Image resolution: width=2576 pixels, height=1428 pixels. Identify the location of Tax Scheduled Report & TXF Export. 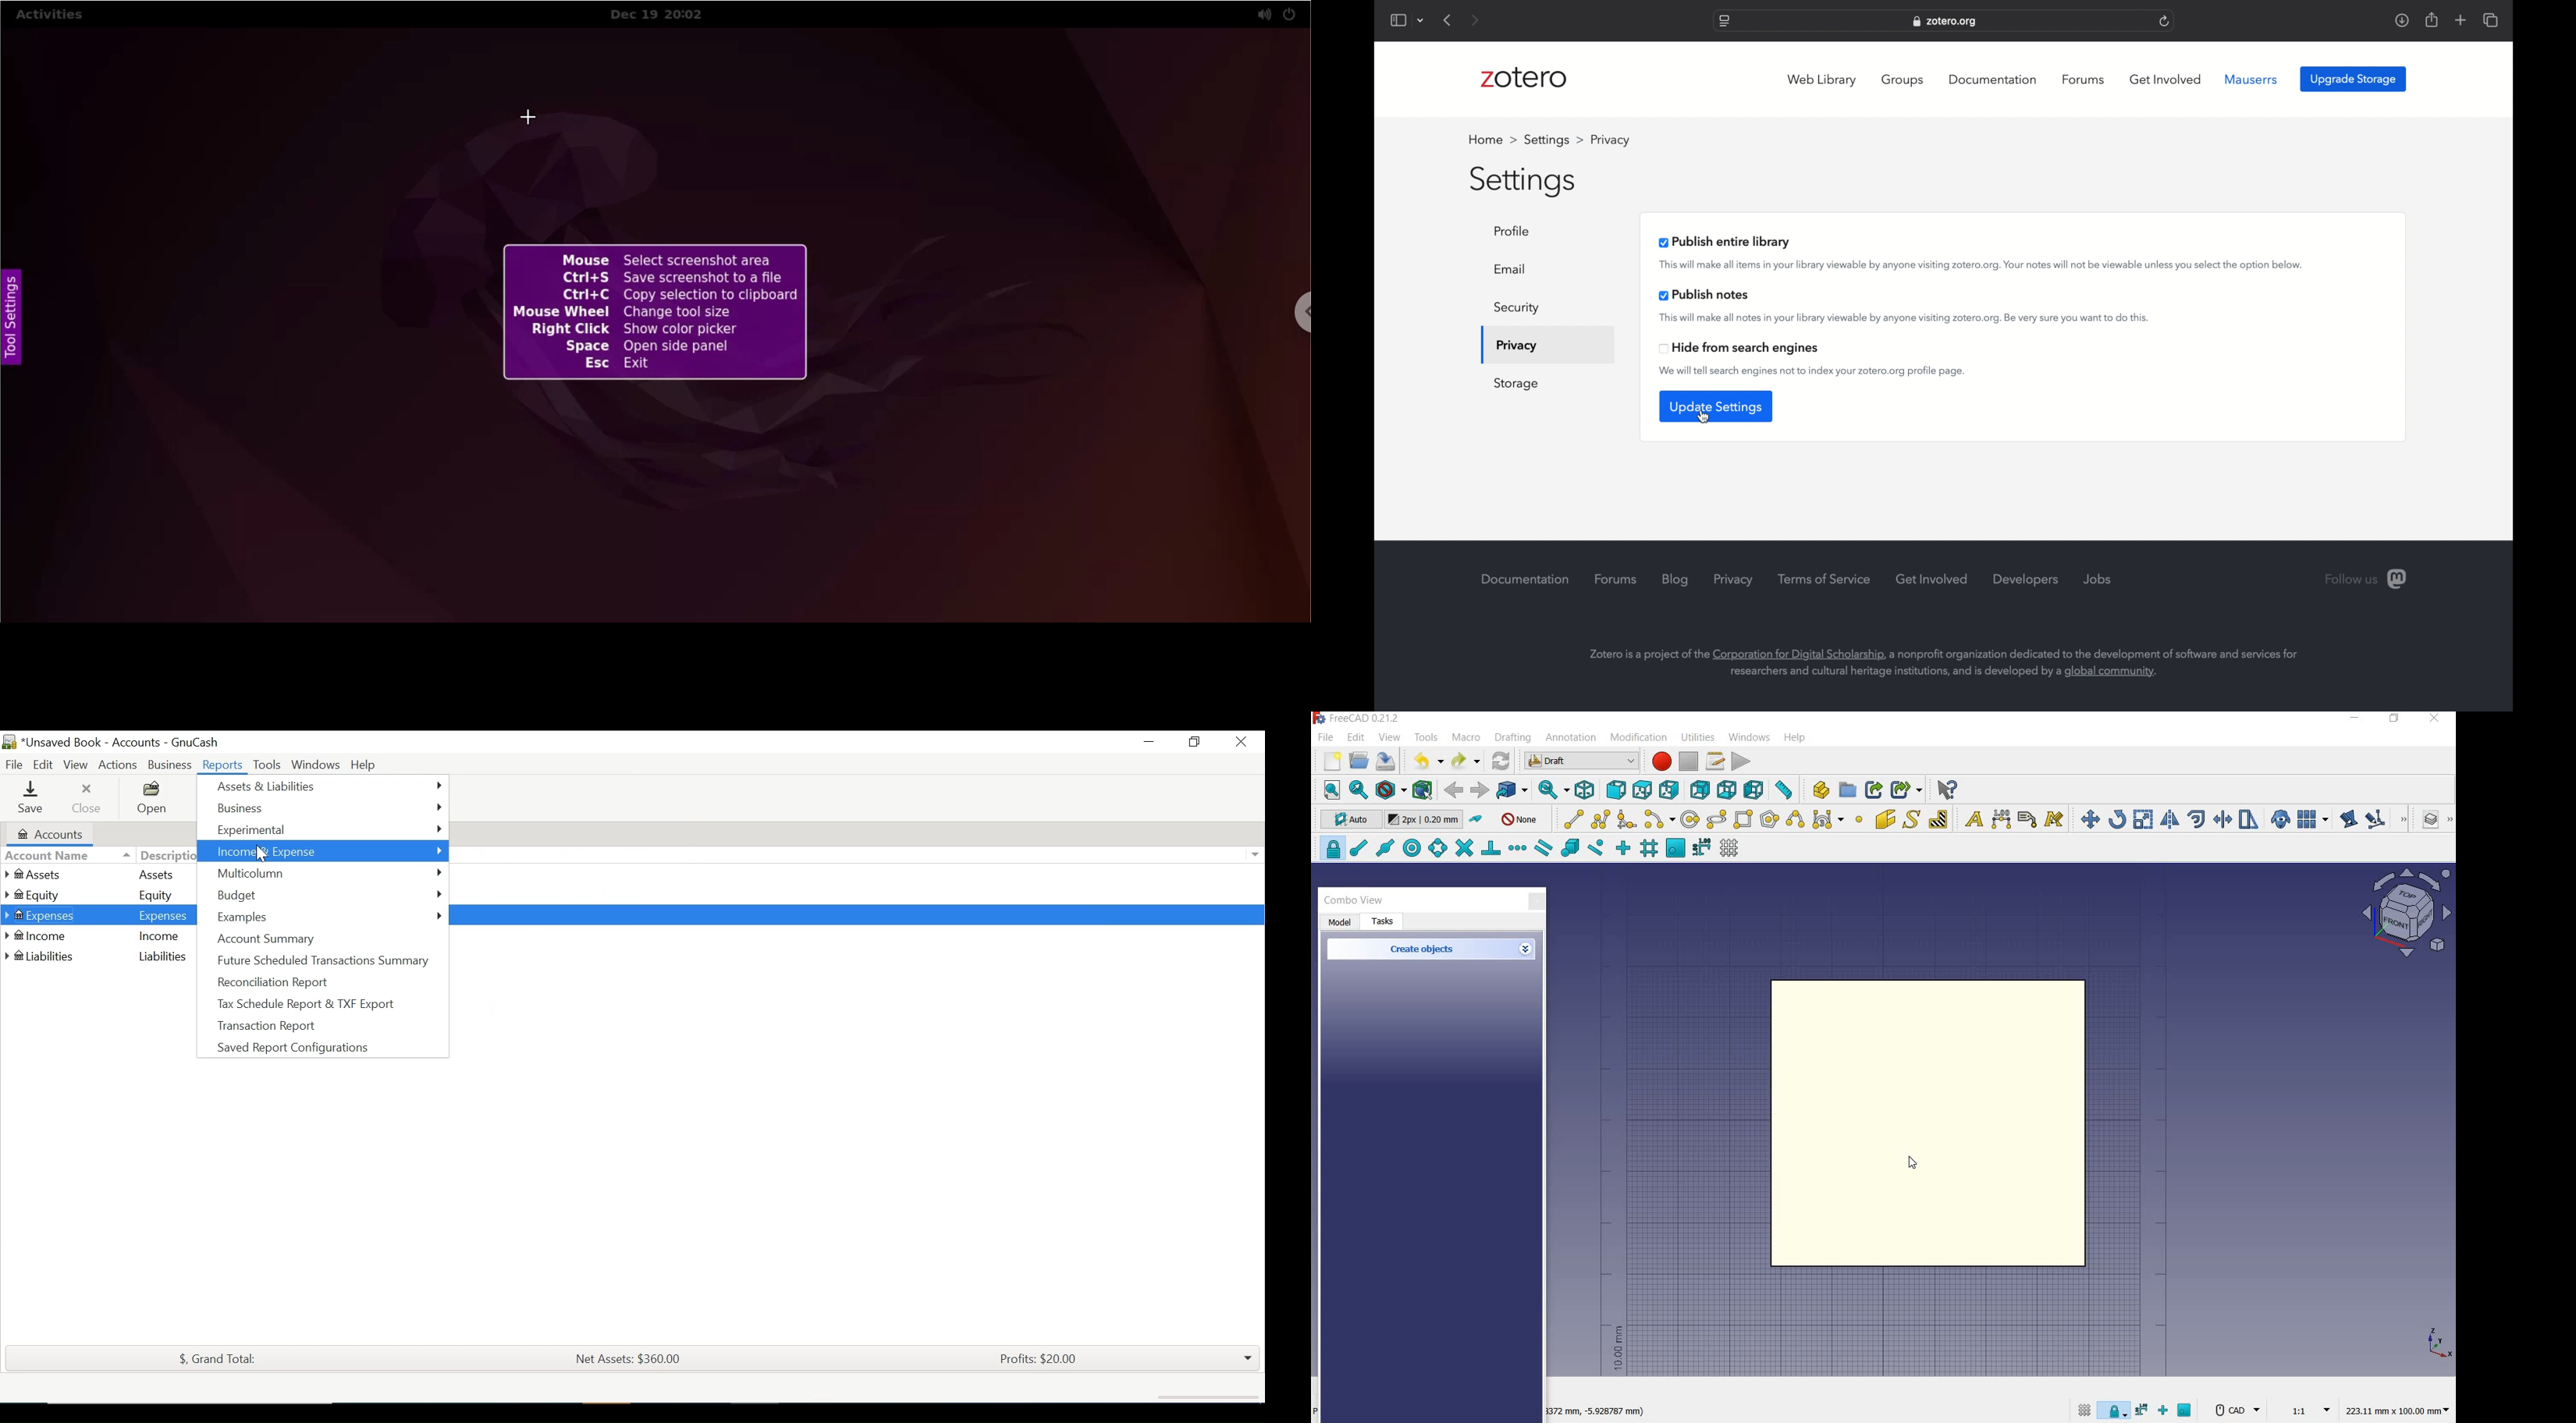
(306, 1004).